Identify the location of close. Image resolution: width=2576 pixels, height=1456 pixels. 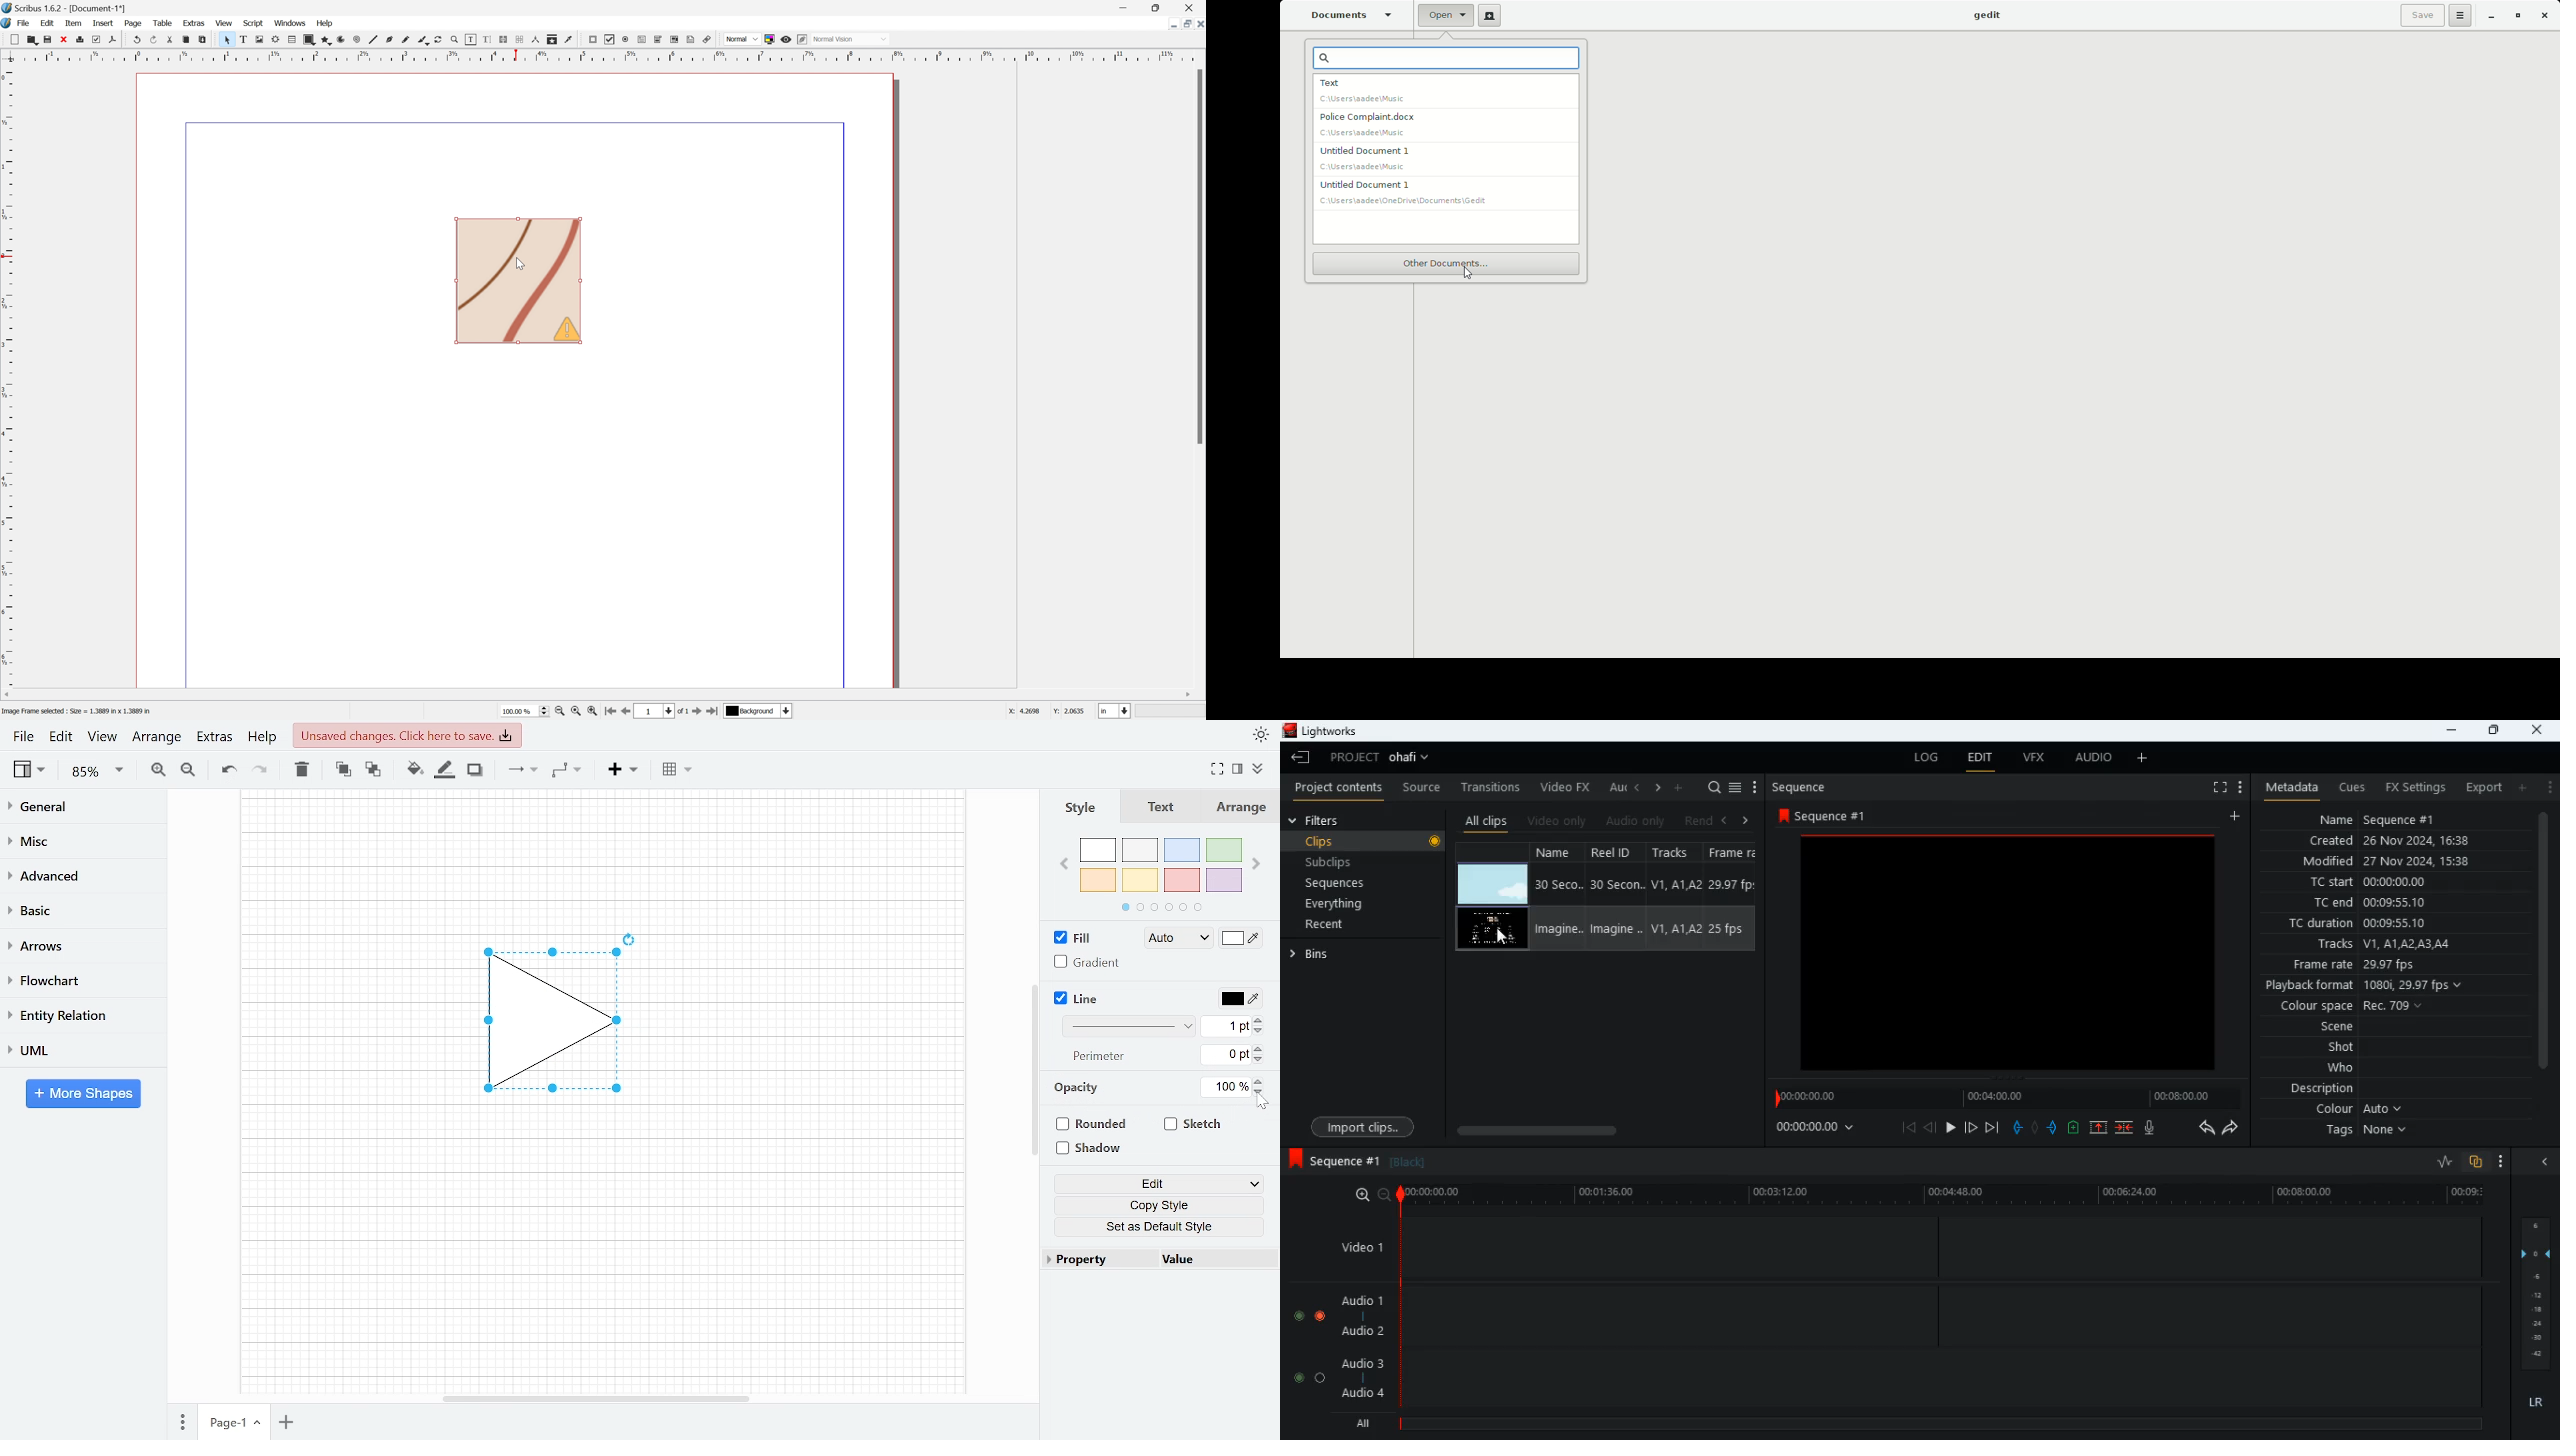
(2539, 731).